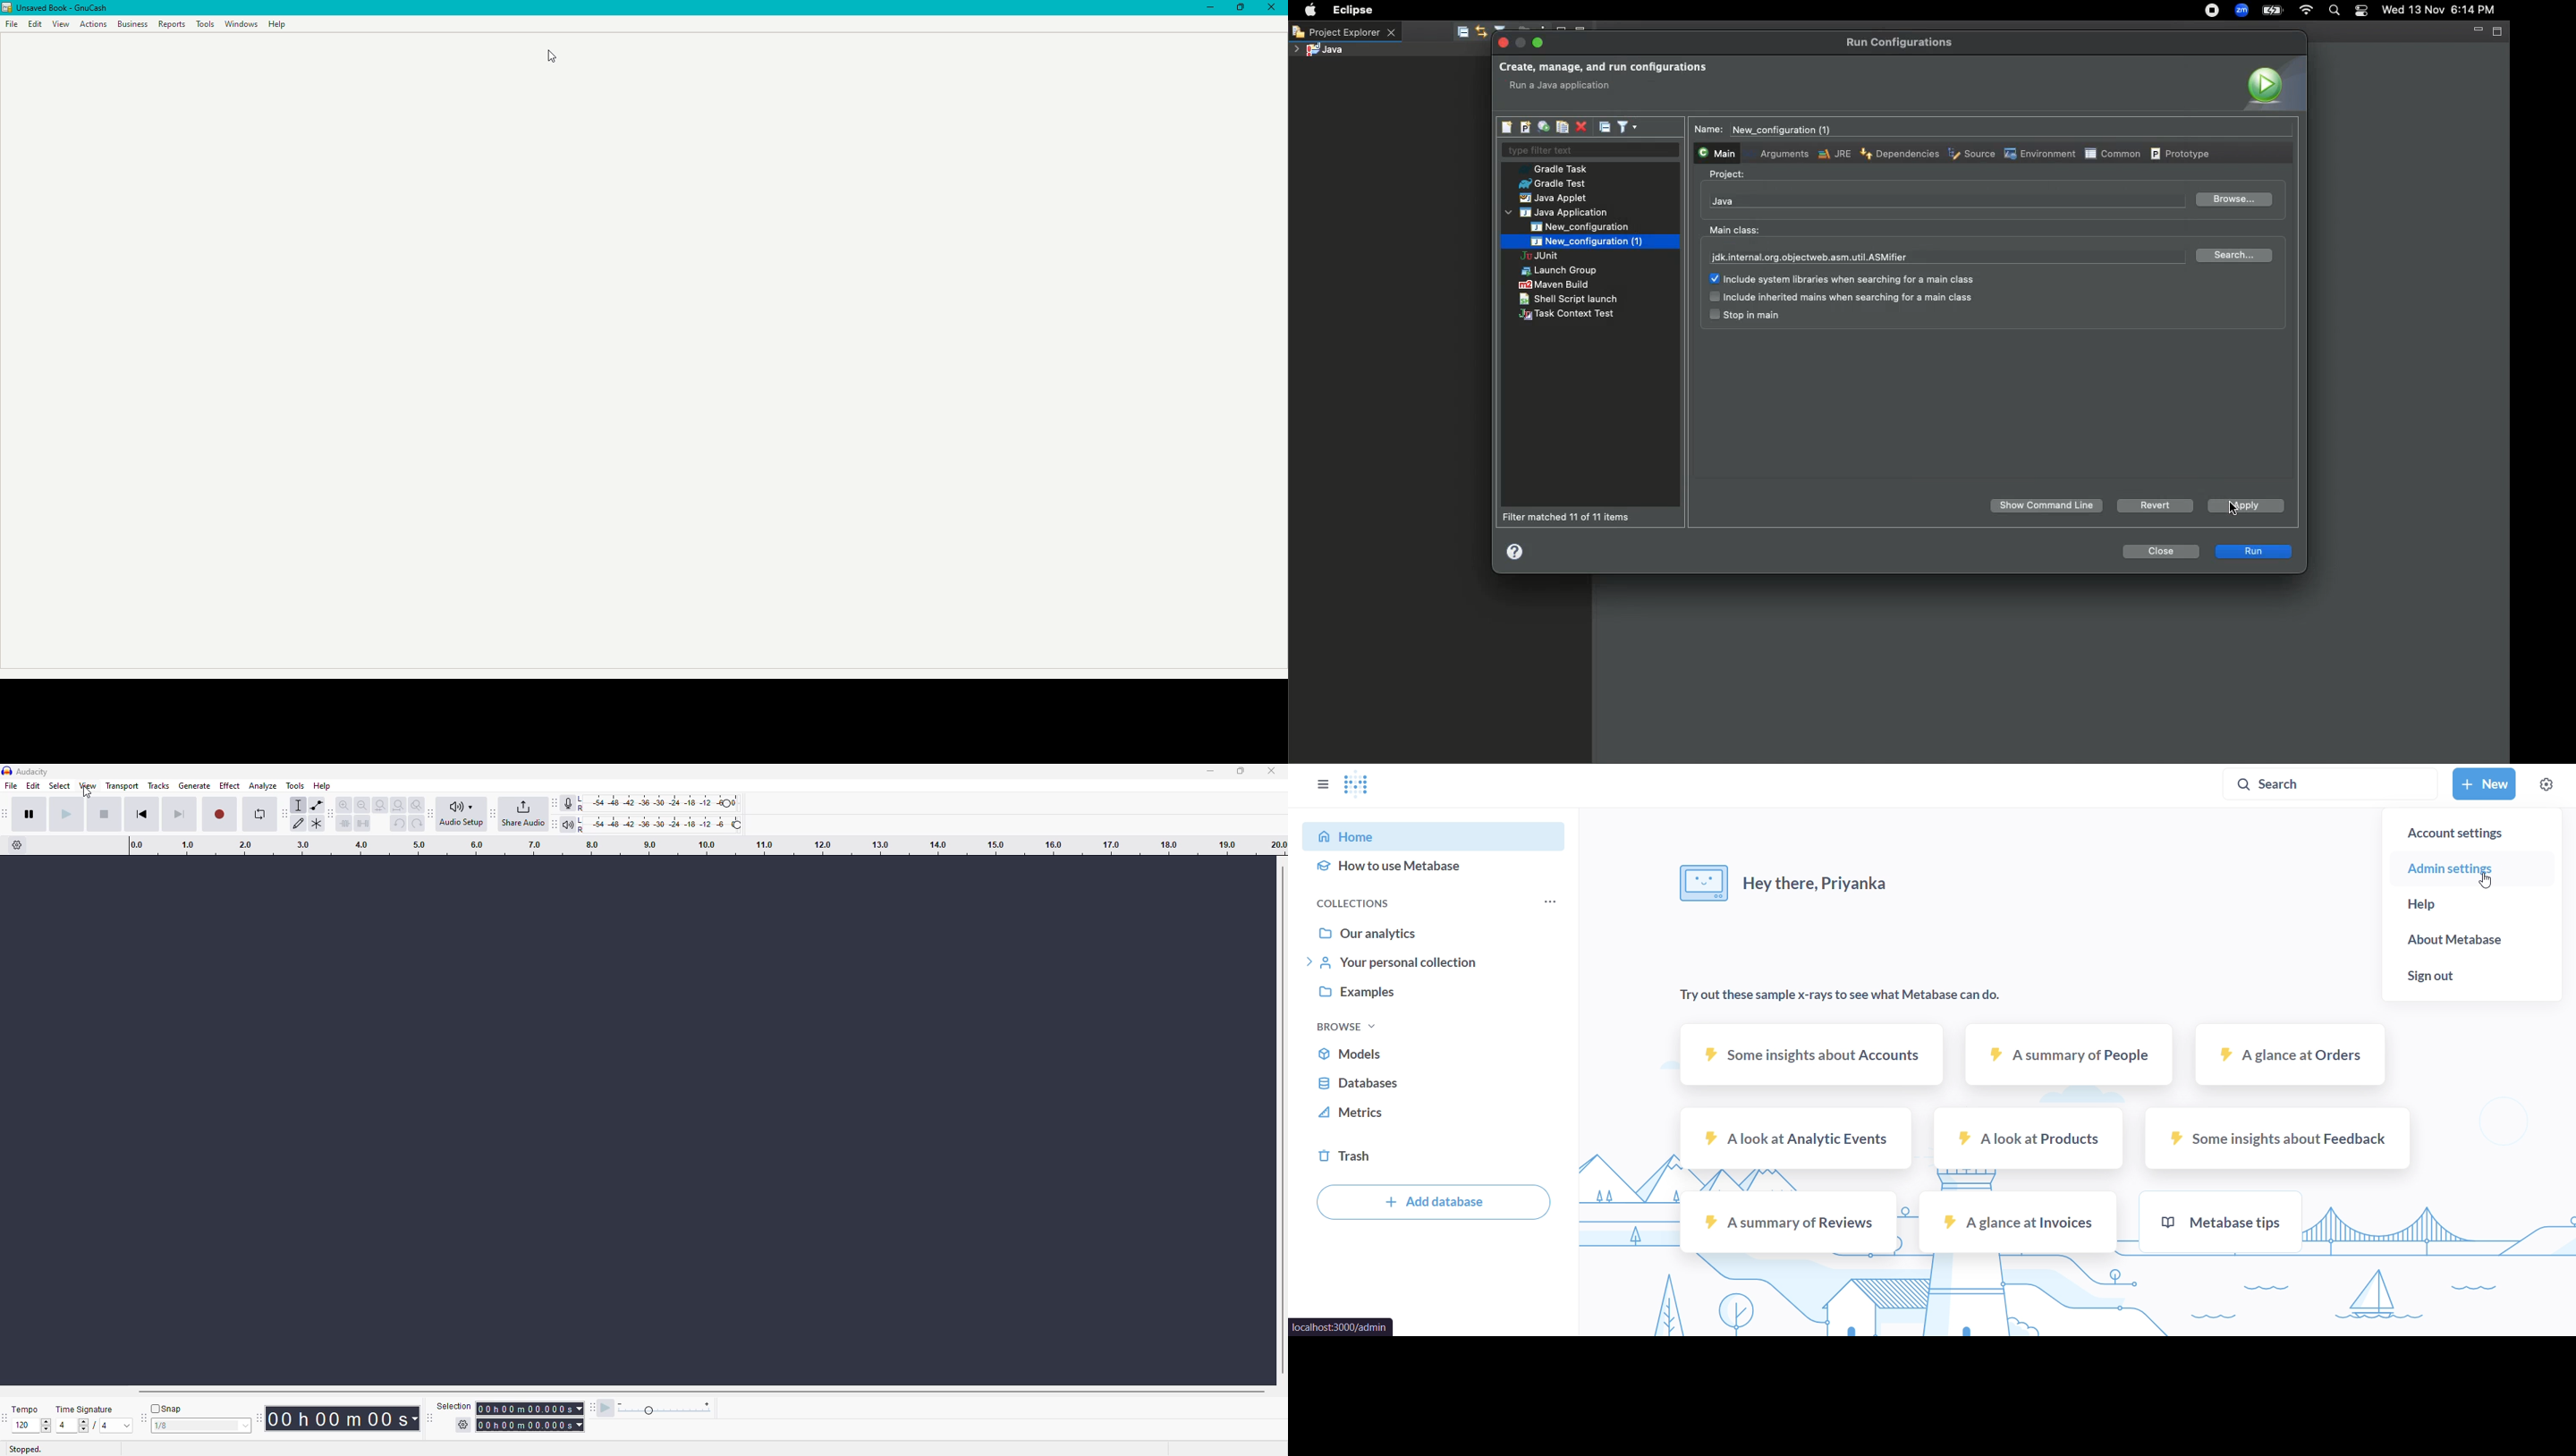 The image size is (2576, 1456). Describe the element at coordinates (656, 803) in the screenshot. I see `recording level` at that location.